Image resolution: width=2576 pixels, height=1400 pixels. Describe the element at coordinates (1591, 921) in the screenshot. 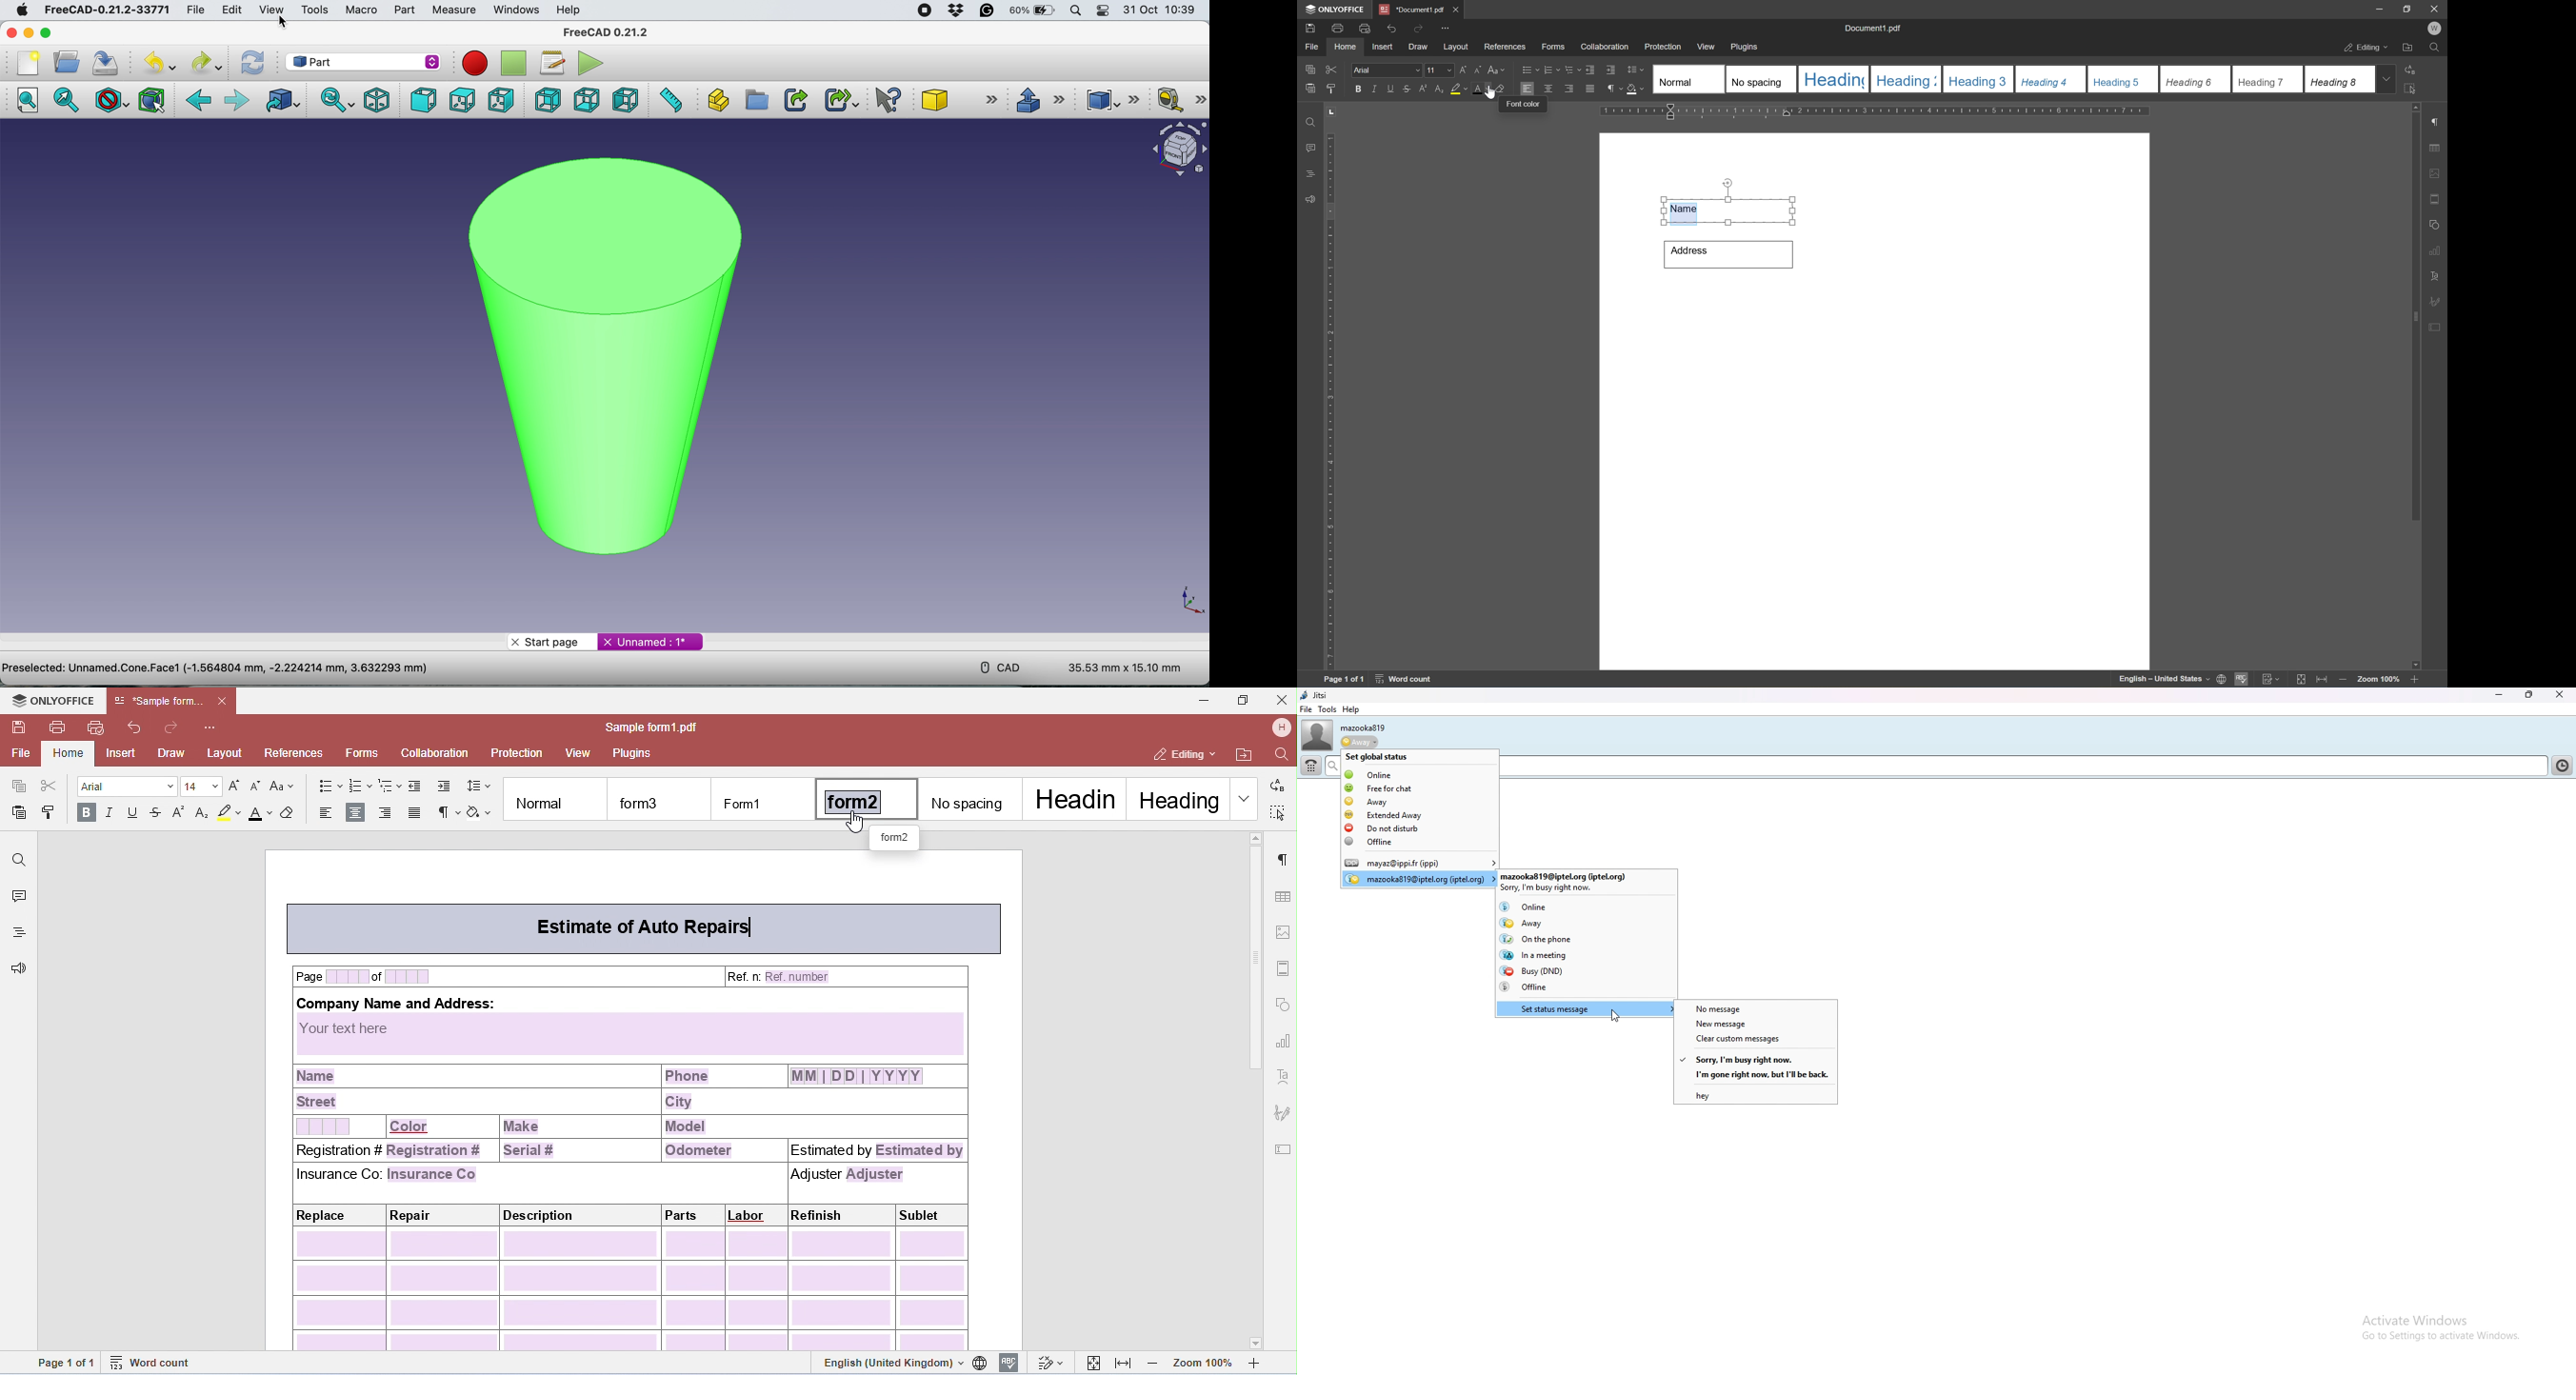

I see `away` at that location.